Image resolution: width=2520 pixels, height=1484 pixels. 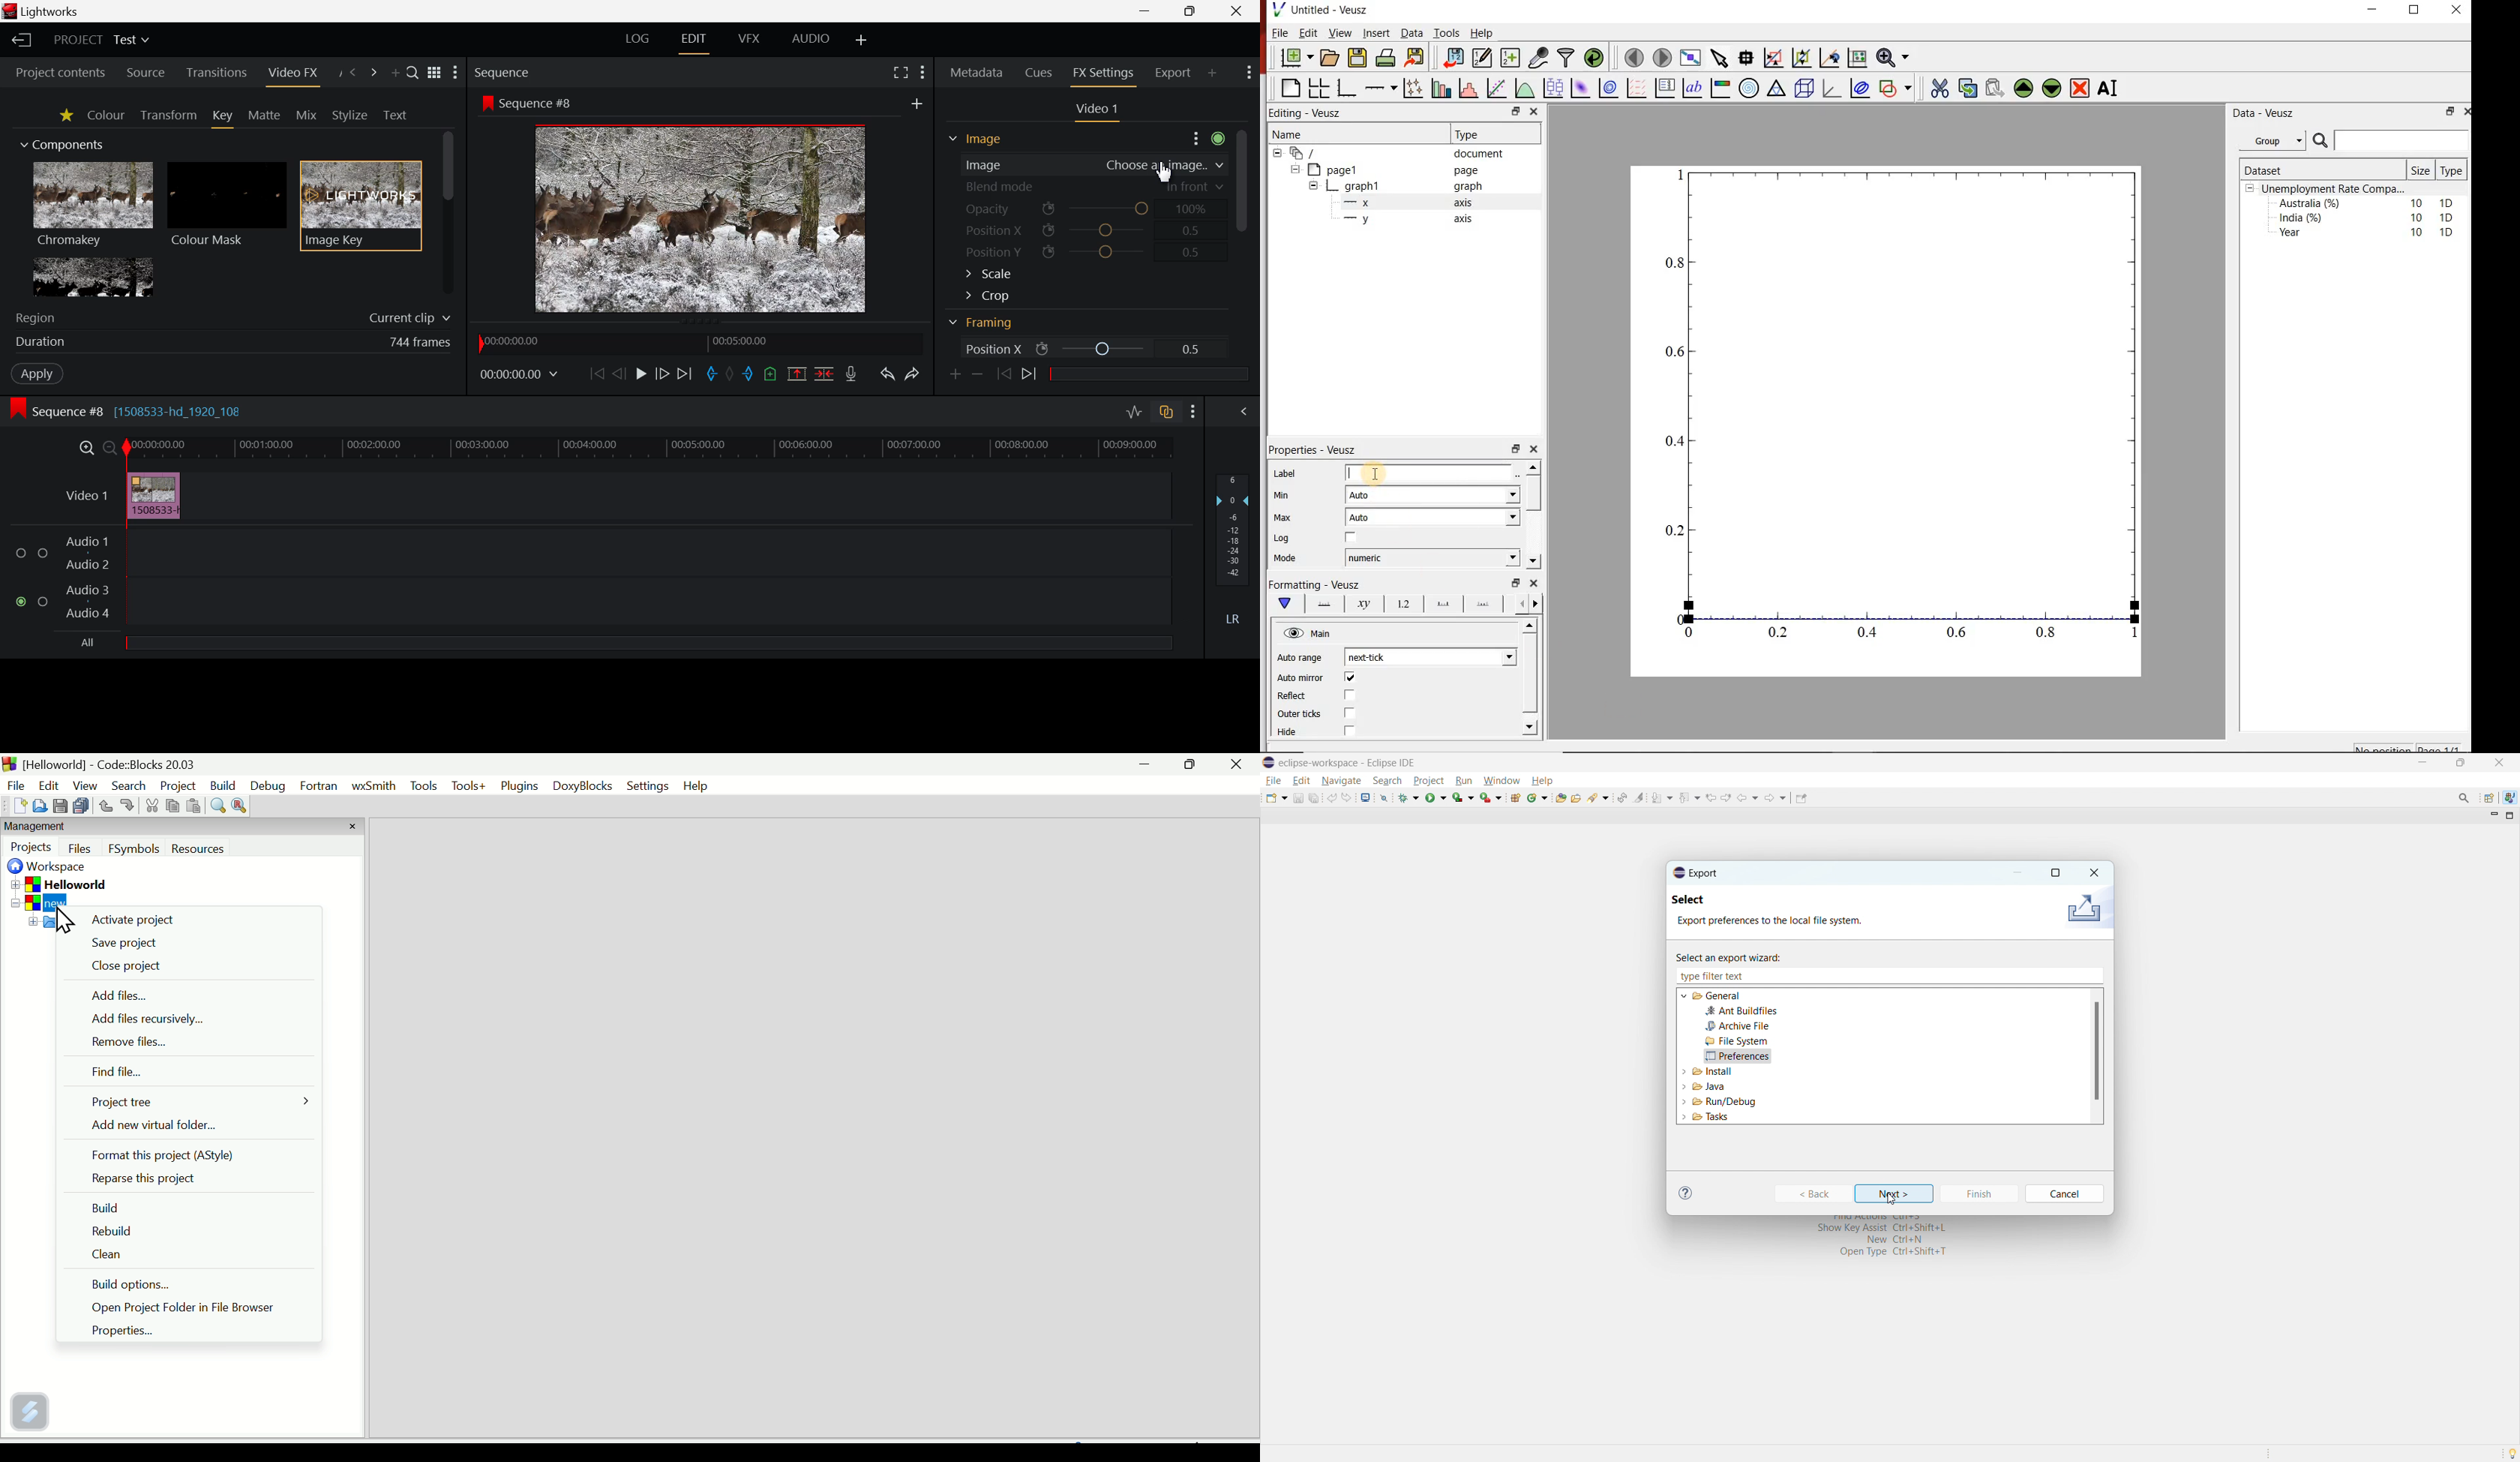 What do you see at coordinates (219, 71) in the screenshot?
I see `Transitions` at bounding box center [219, 71].